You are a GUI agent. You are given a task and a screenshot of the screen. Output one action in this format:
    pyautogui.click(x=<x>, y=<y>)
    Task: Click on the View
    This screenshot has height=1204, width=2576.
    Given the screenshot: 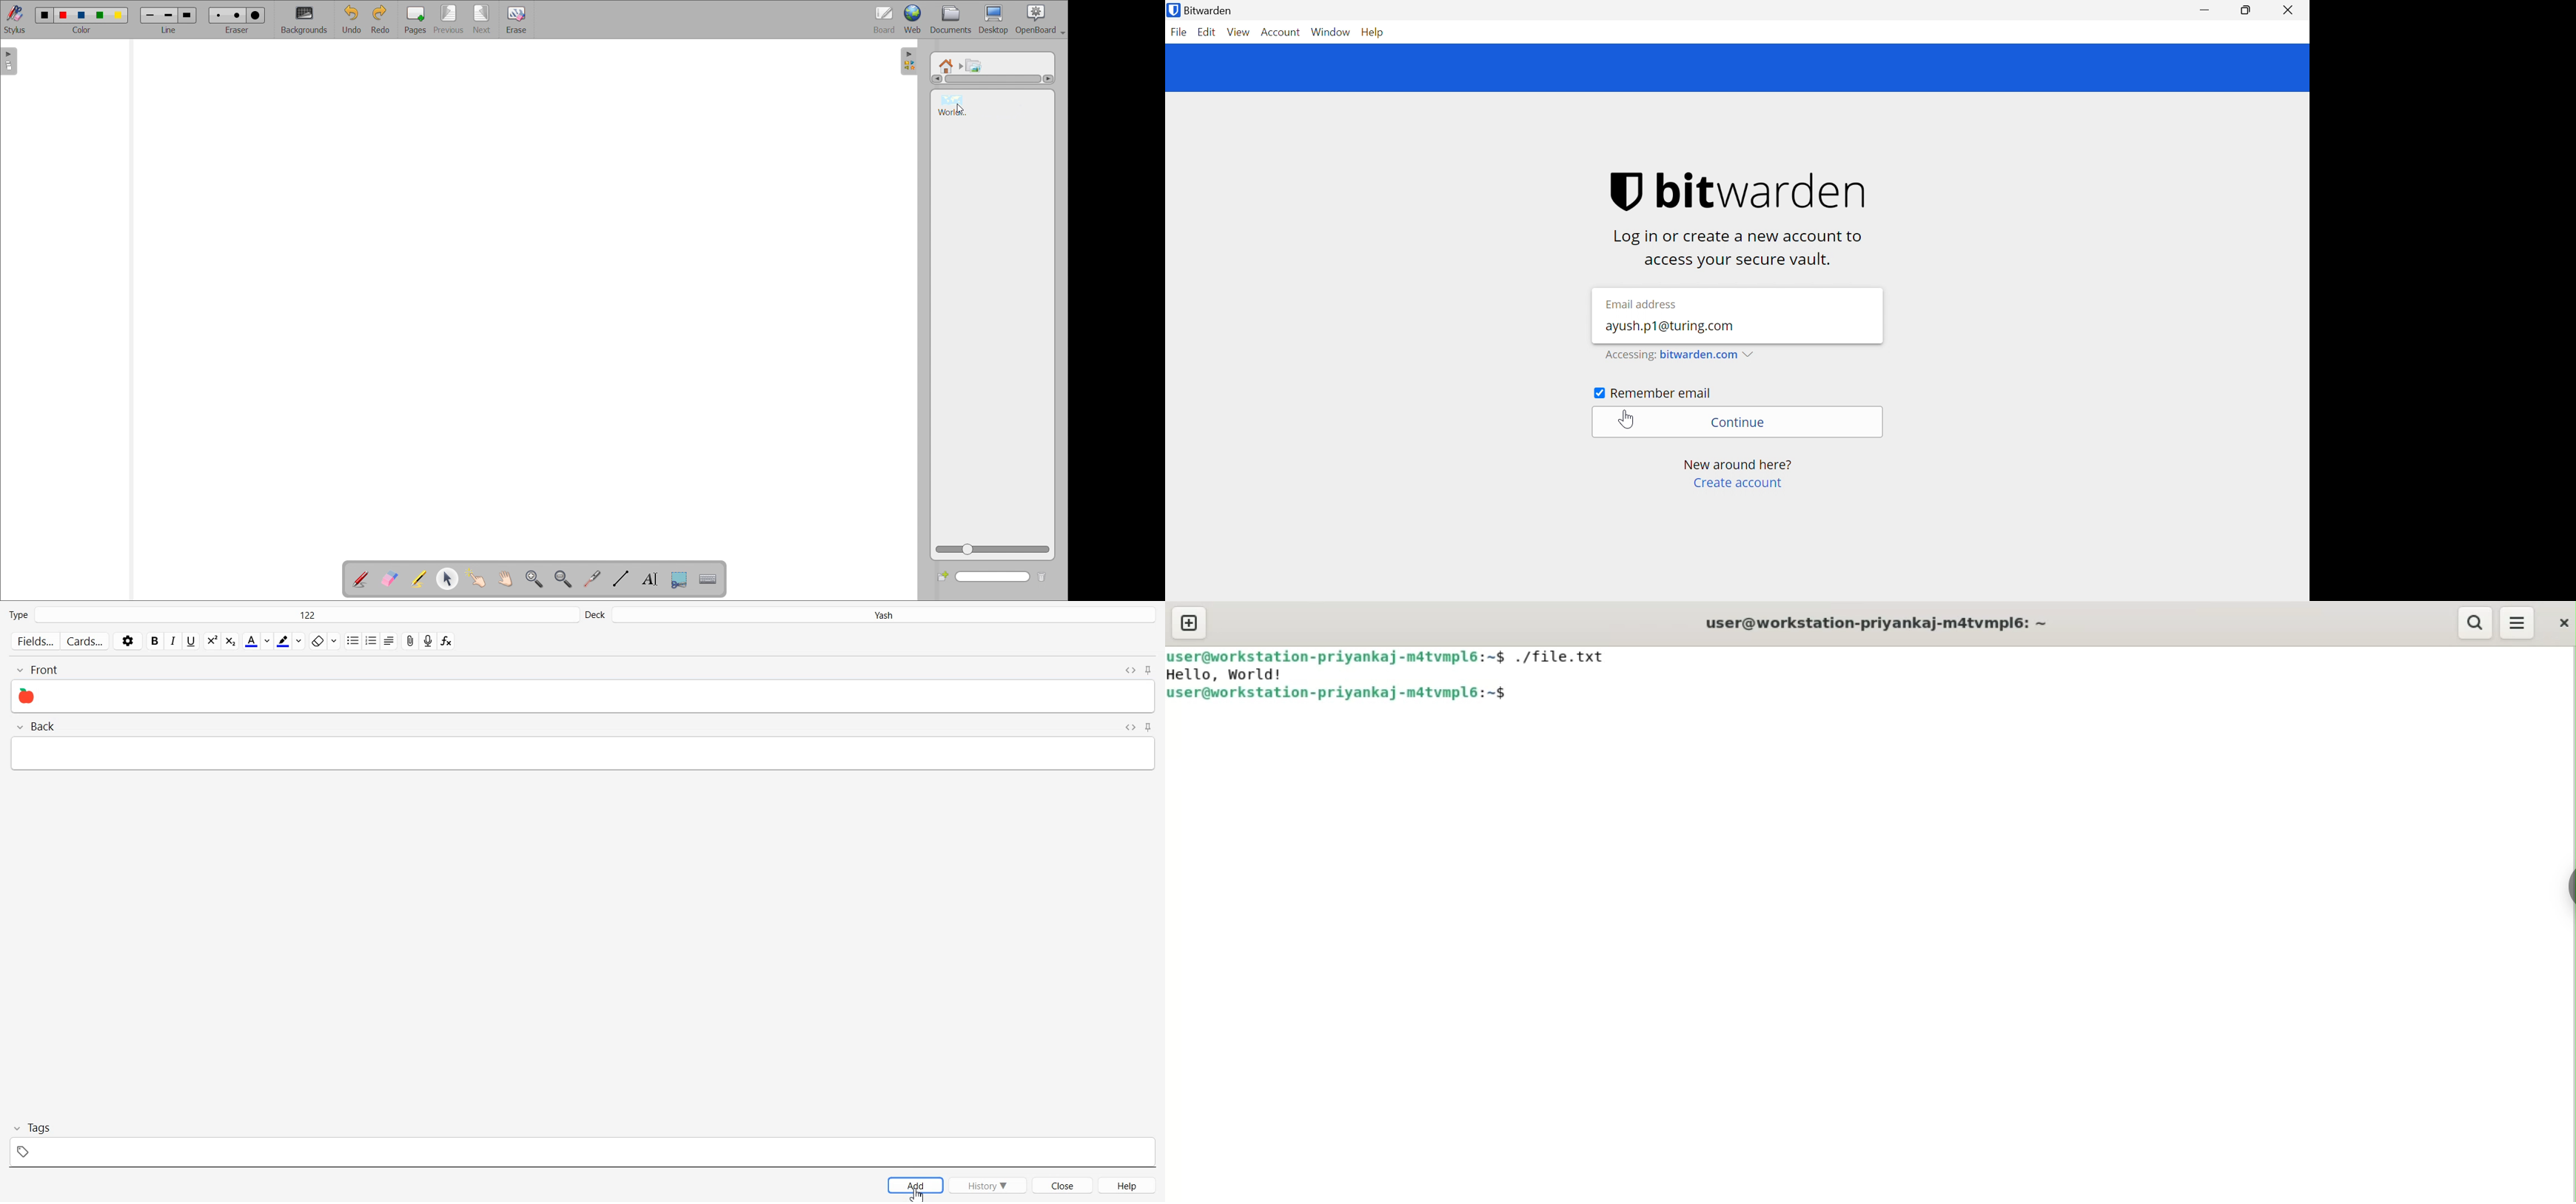 What is the action you would take?
    pyautogui.click(x=1239, y=32)
    